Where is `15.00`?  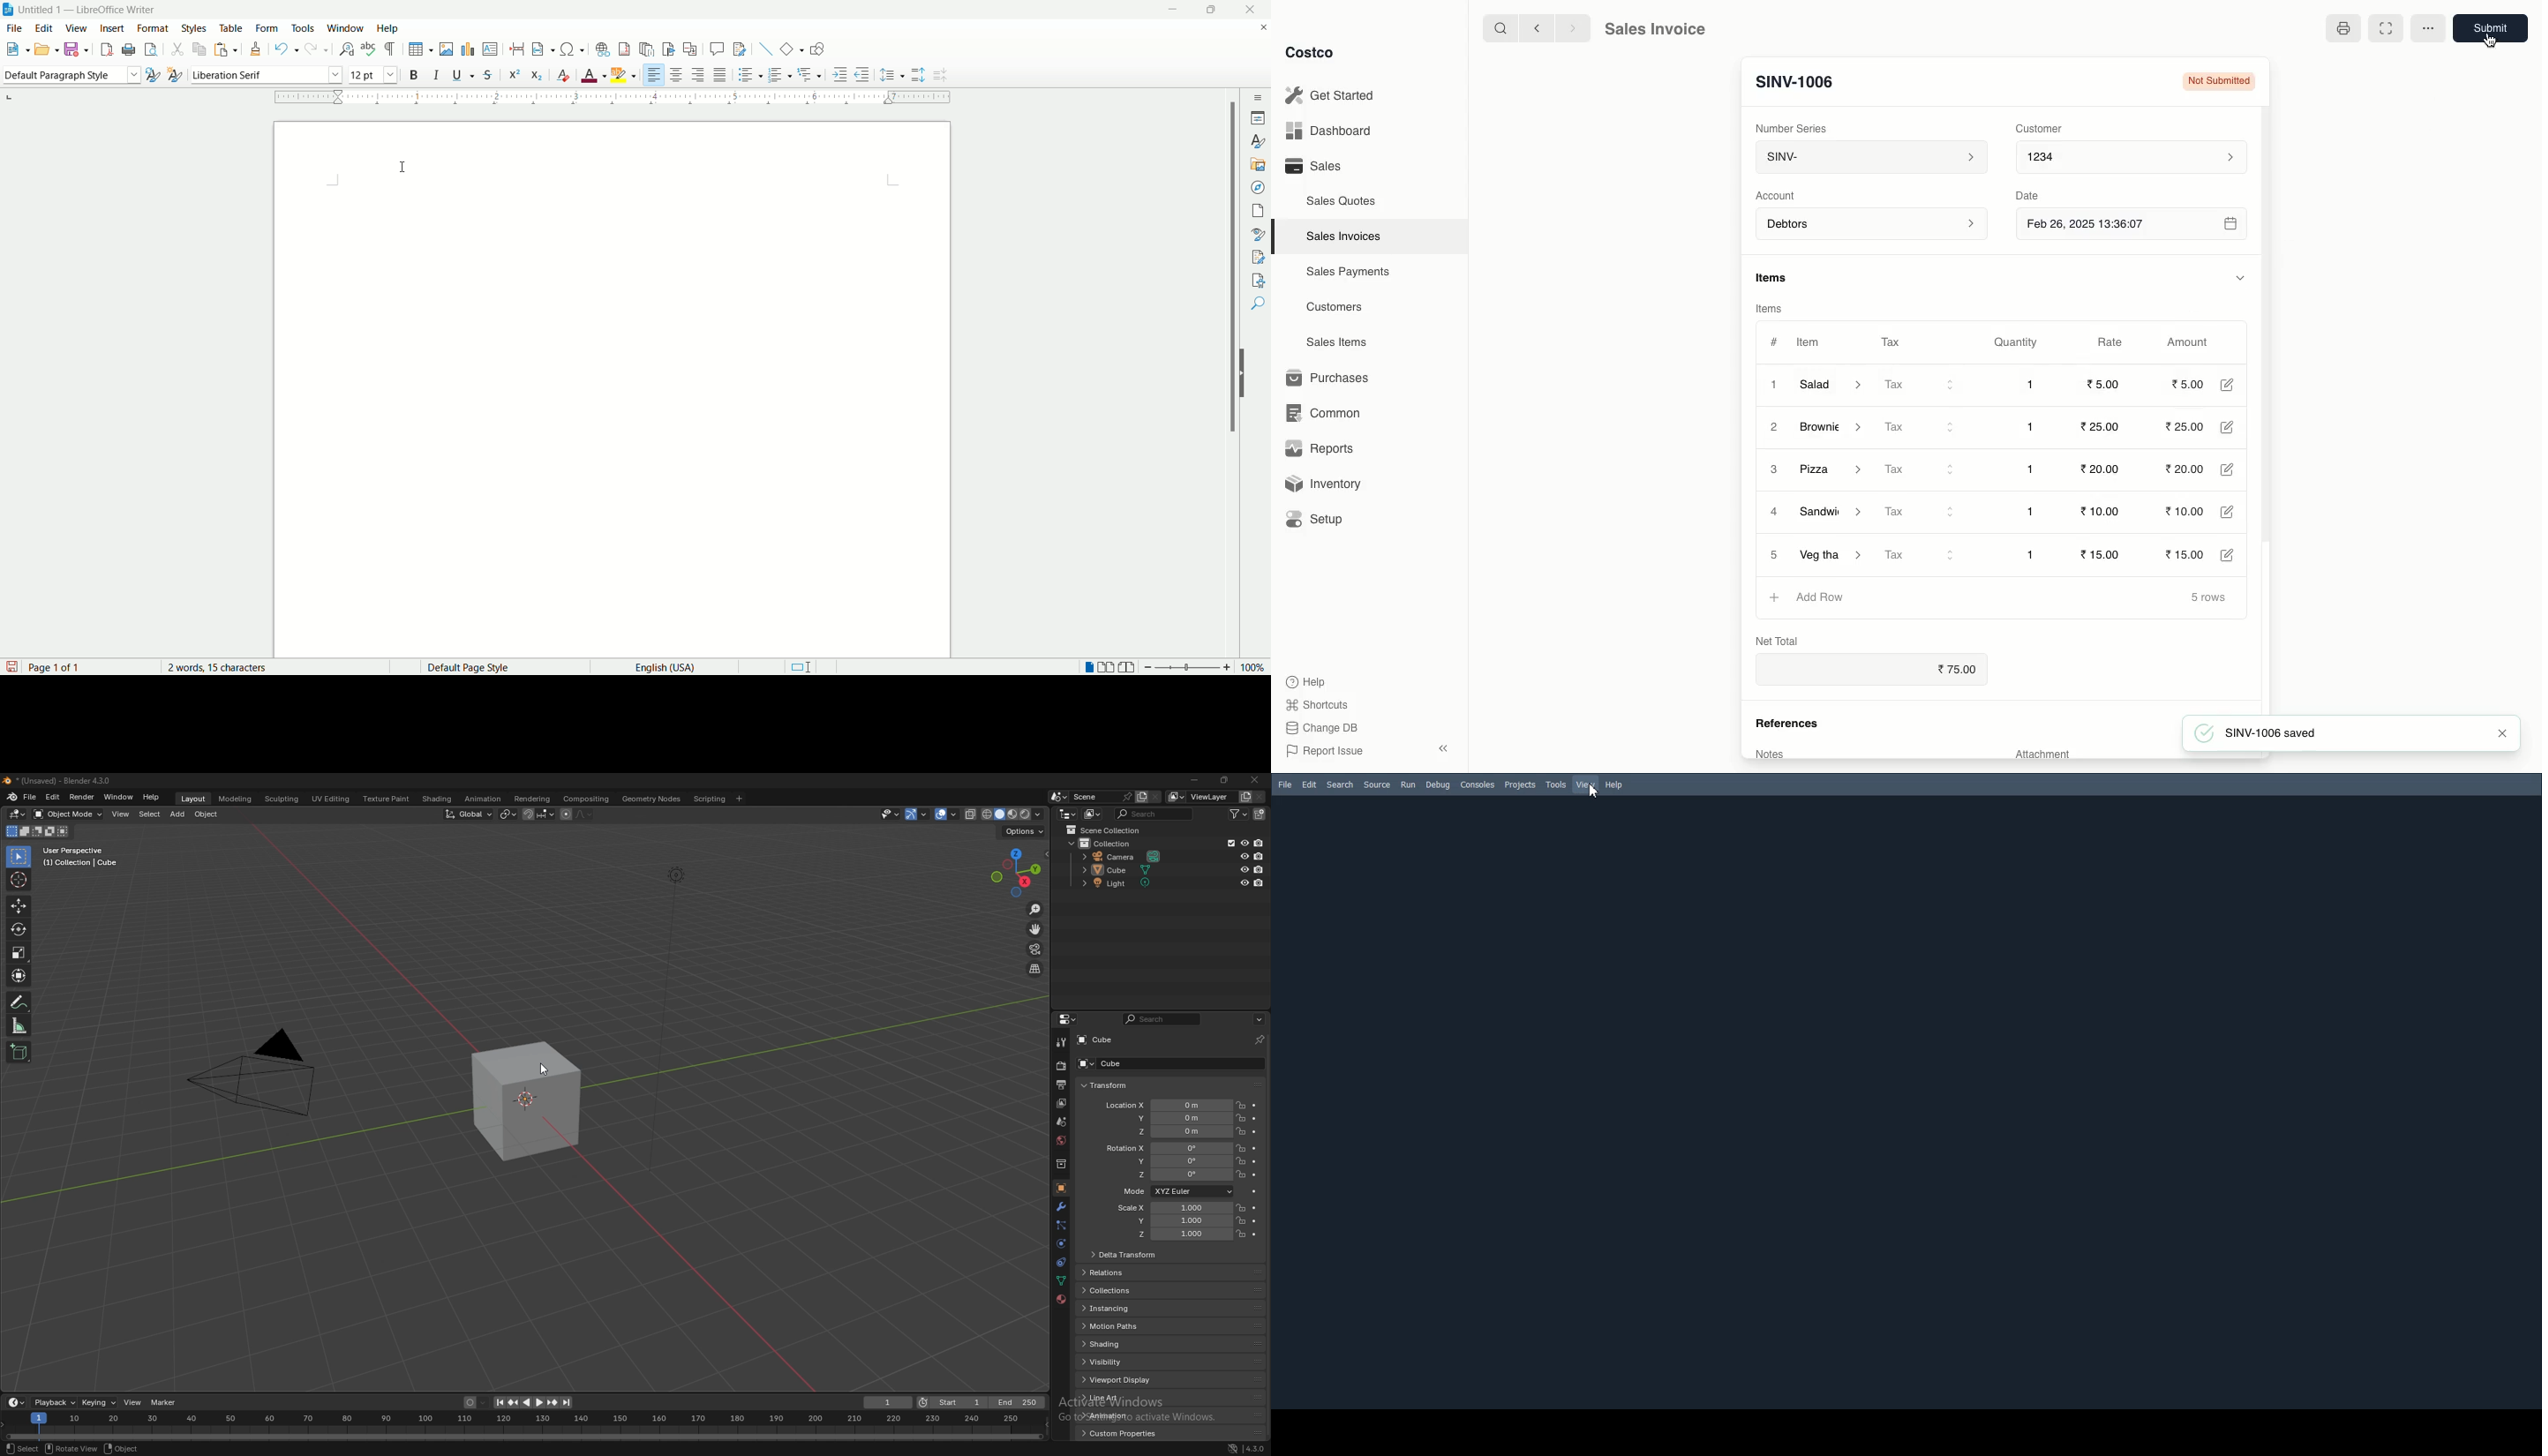
15.00 is located at coordinates (2105, 556).